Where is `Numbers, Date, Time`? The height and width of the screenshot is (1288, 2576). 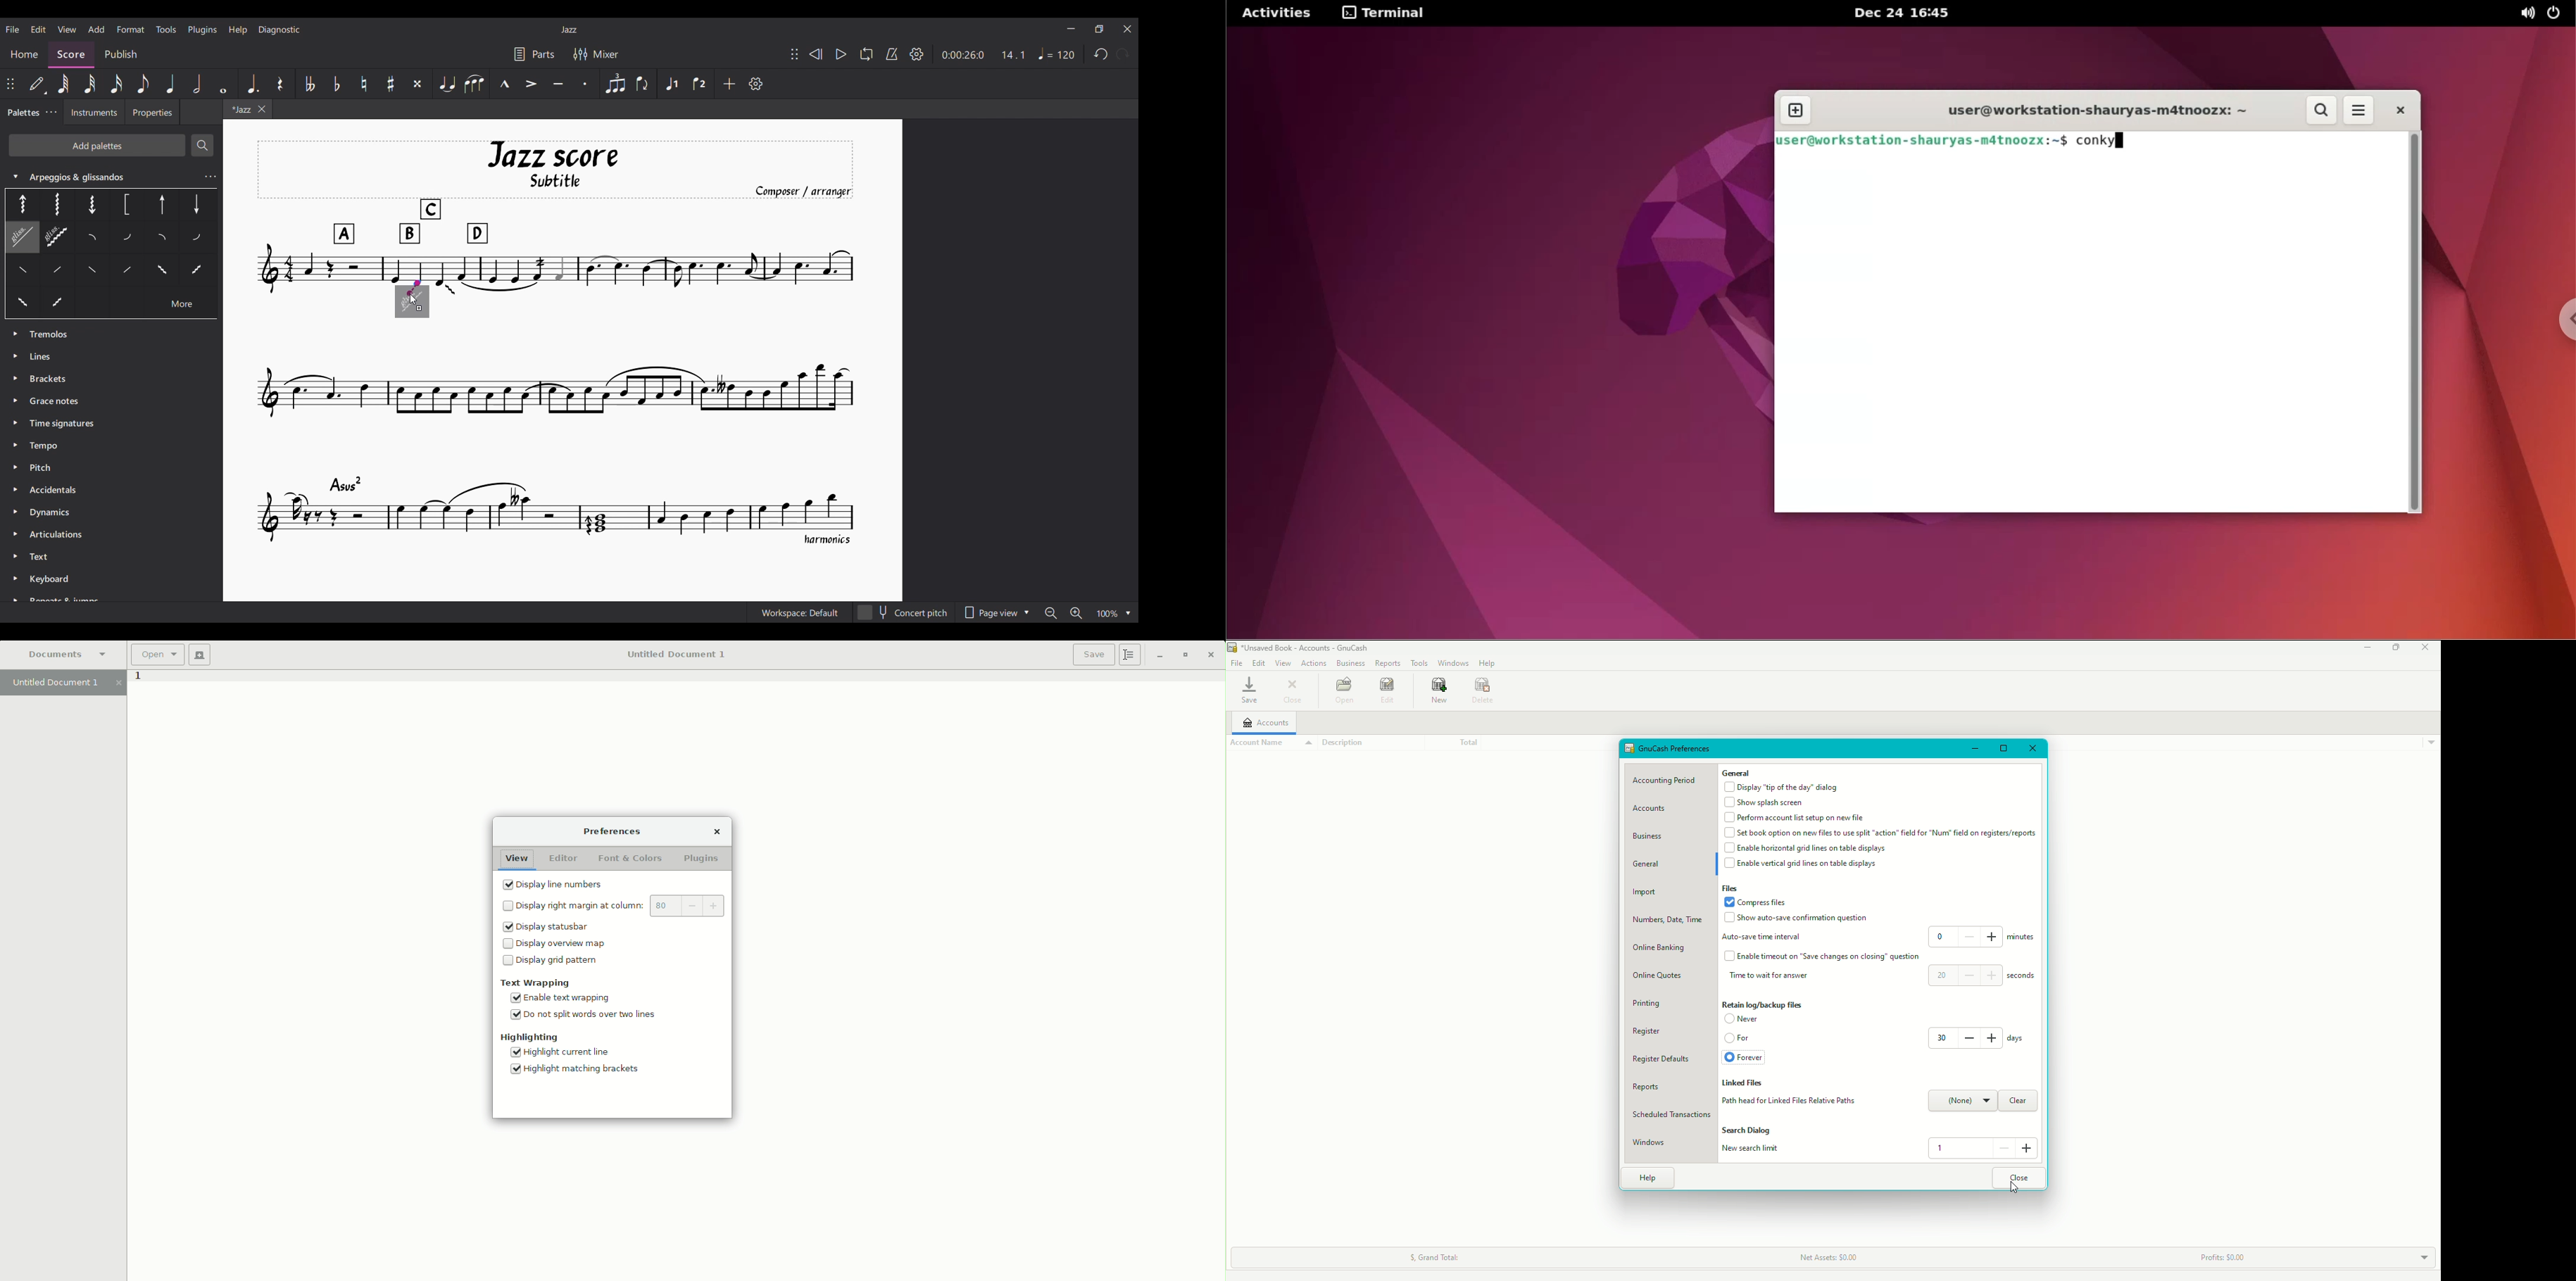
Numbers, Date, Time is located at coordinates (1670, 922).